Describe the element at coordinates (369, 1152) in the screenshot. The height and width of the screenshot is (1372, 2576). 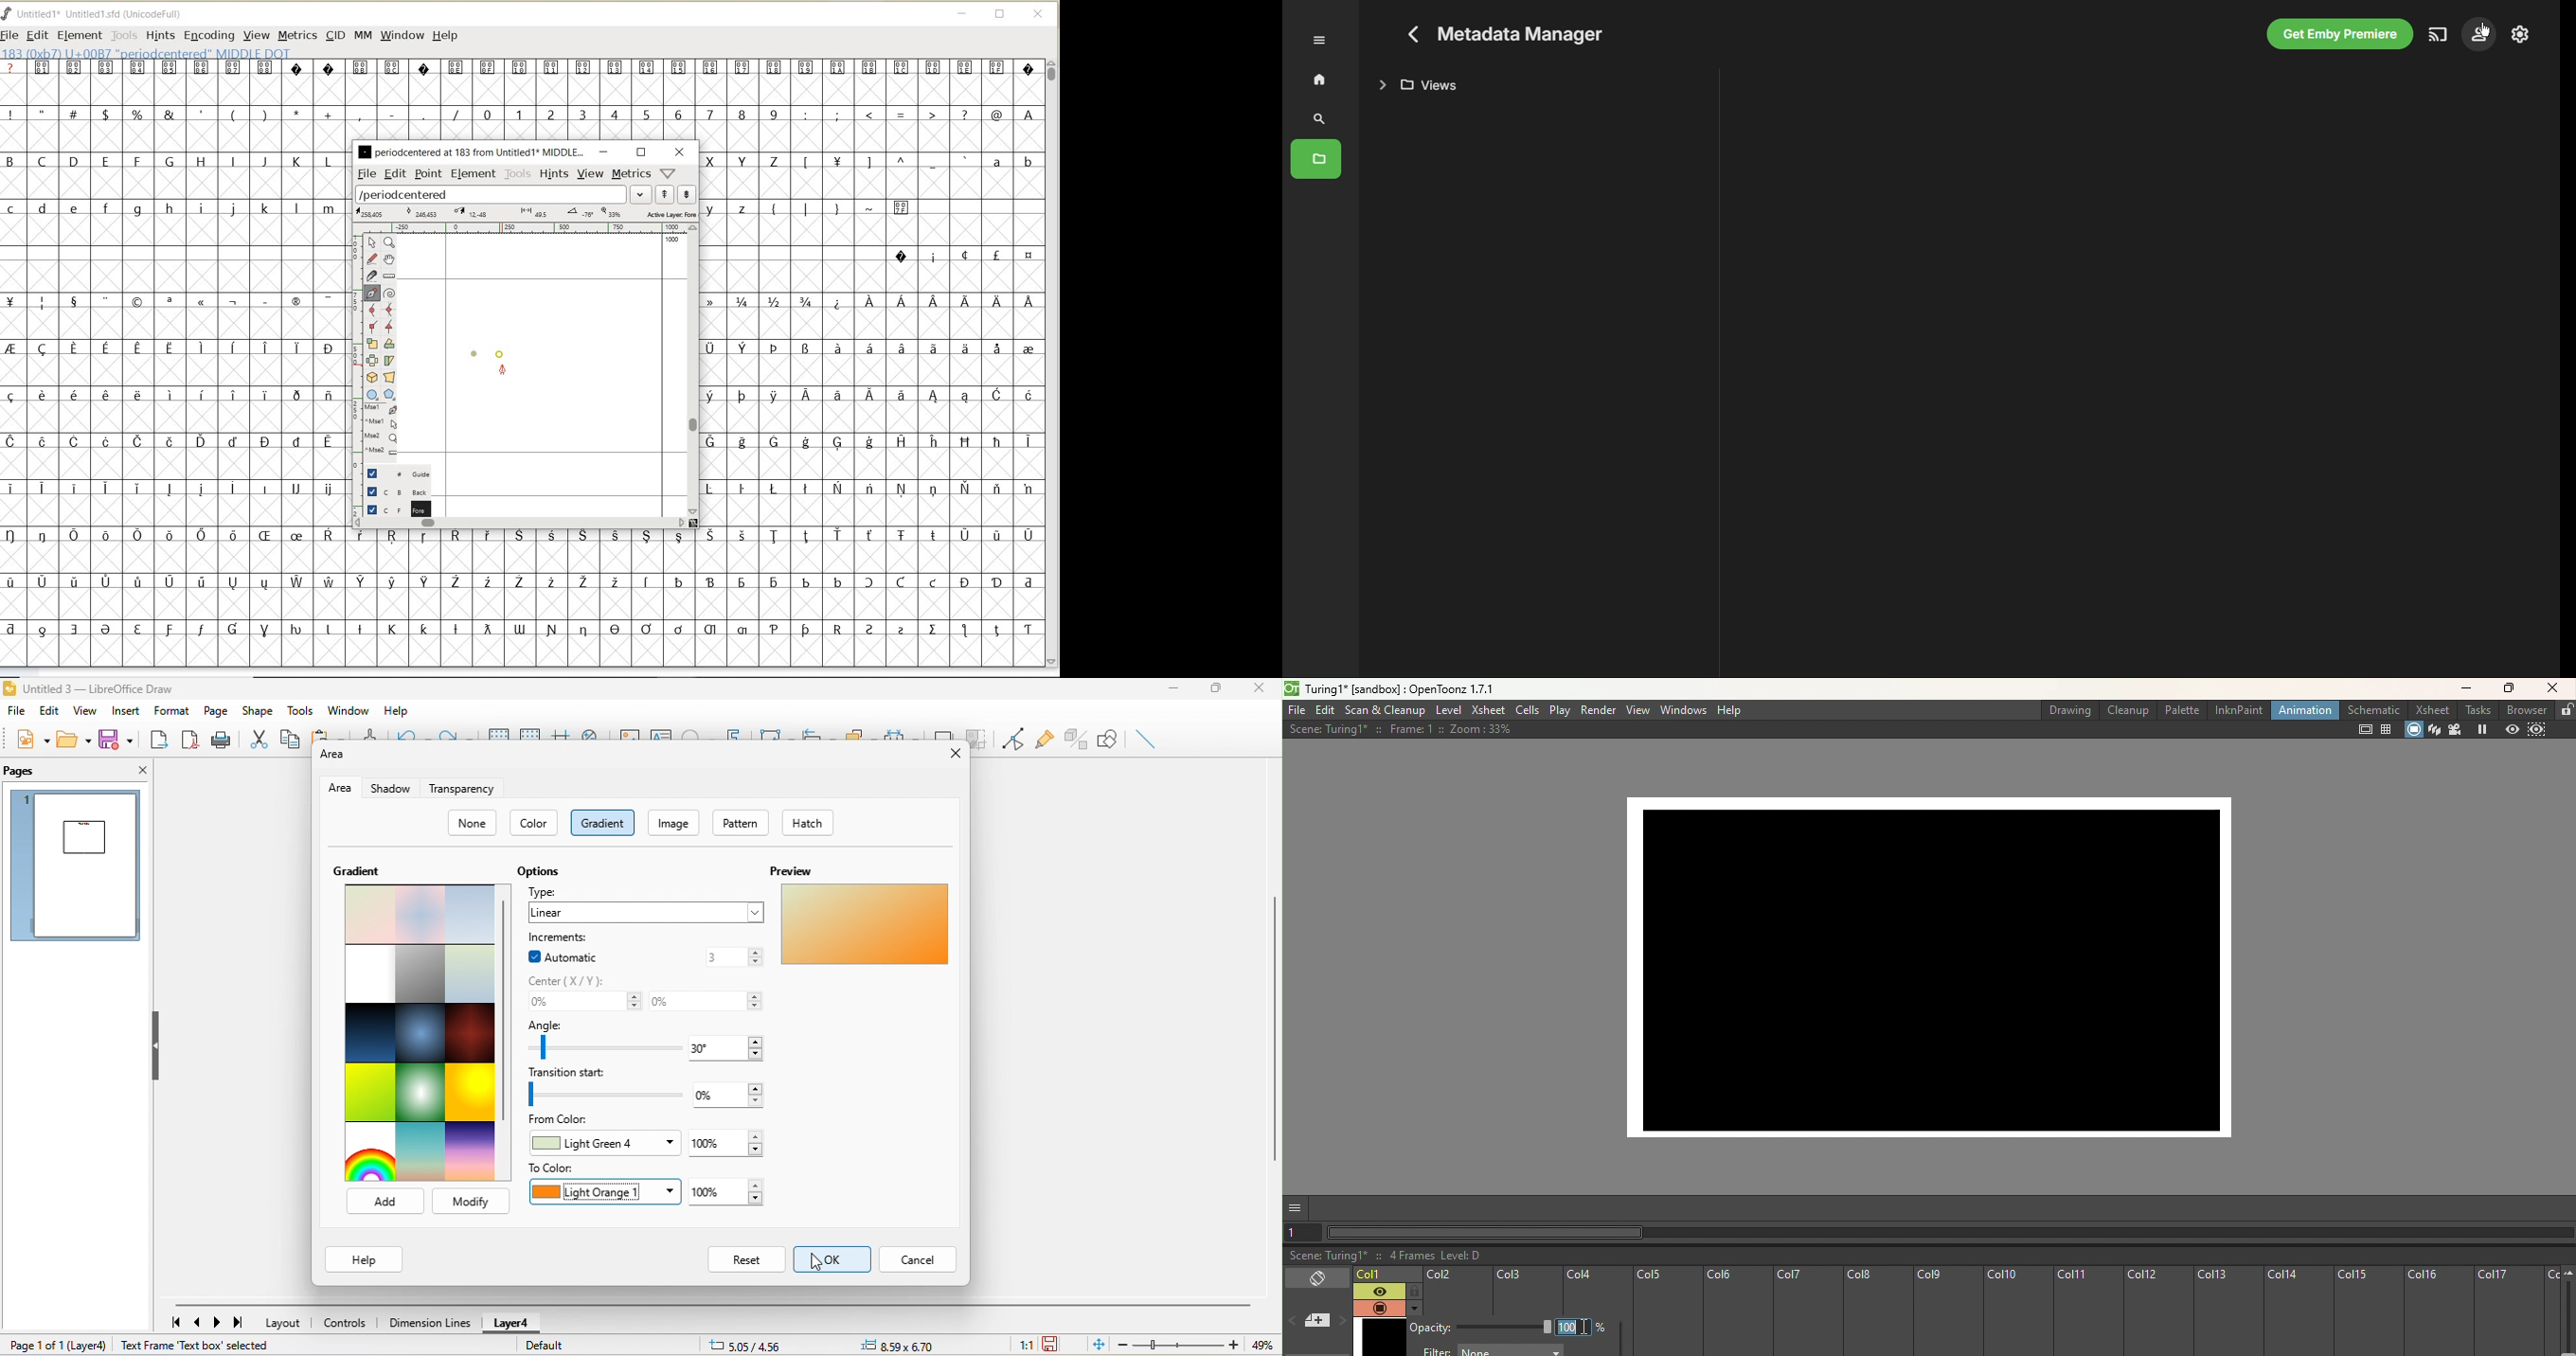
I see `rainbow` at that location.